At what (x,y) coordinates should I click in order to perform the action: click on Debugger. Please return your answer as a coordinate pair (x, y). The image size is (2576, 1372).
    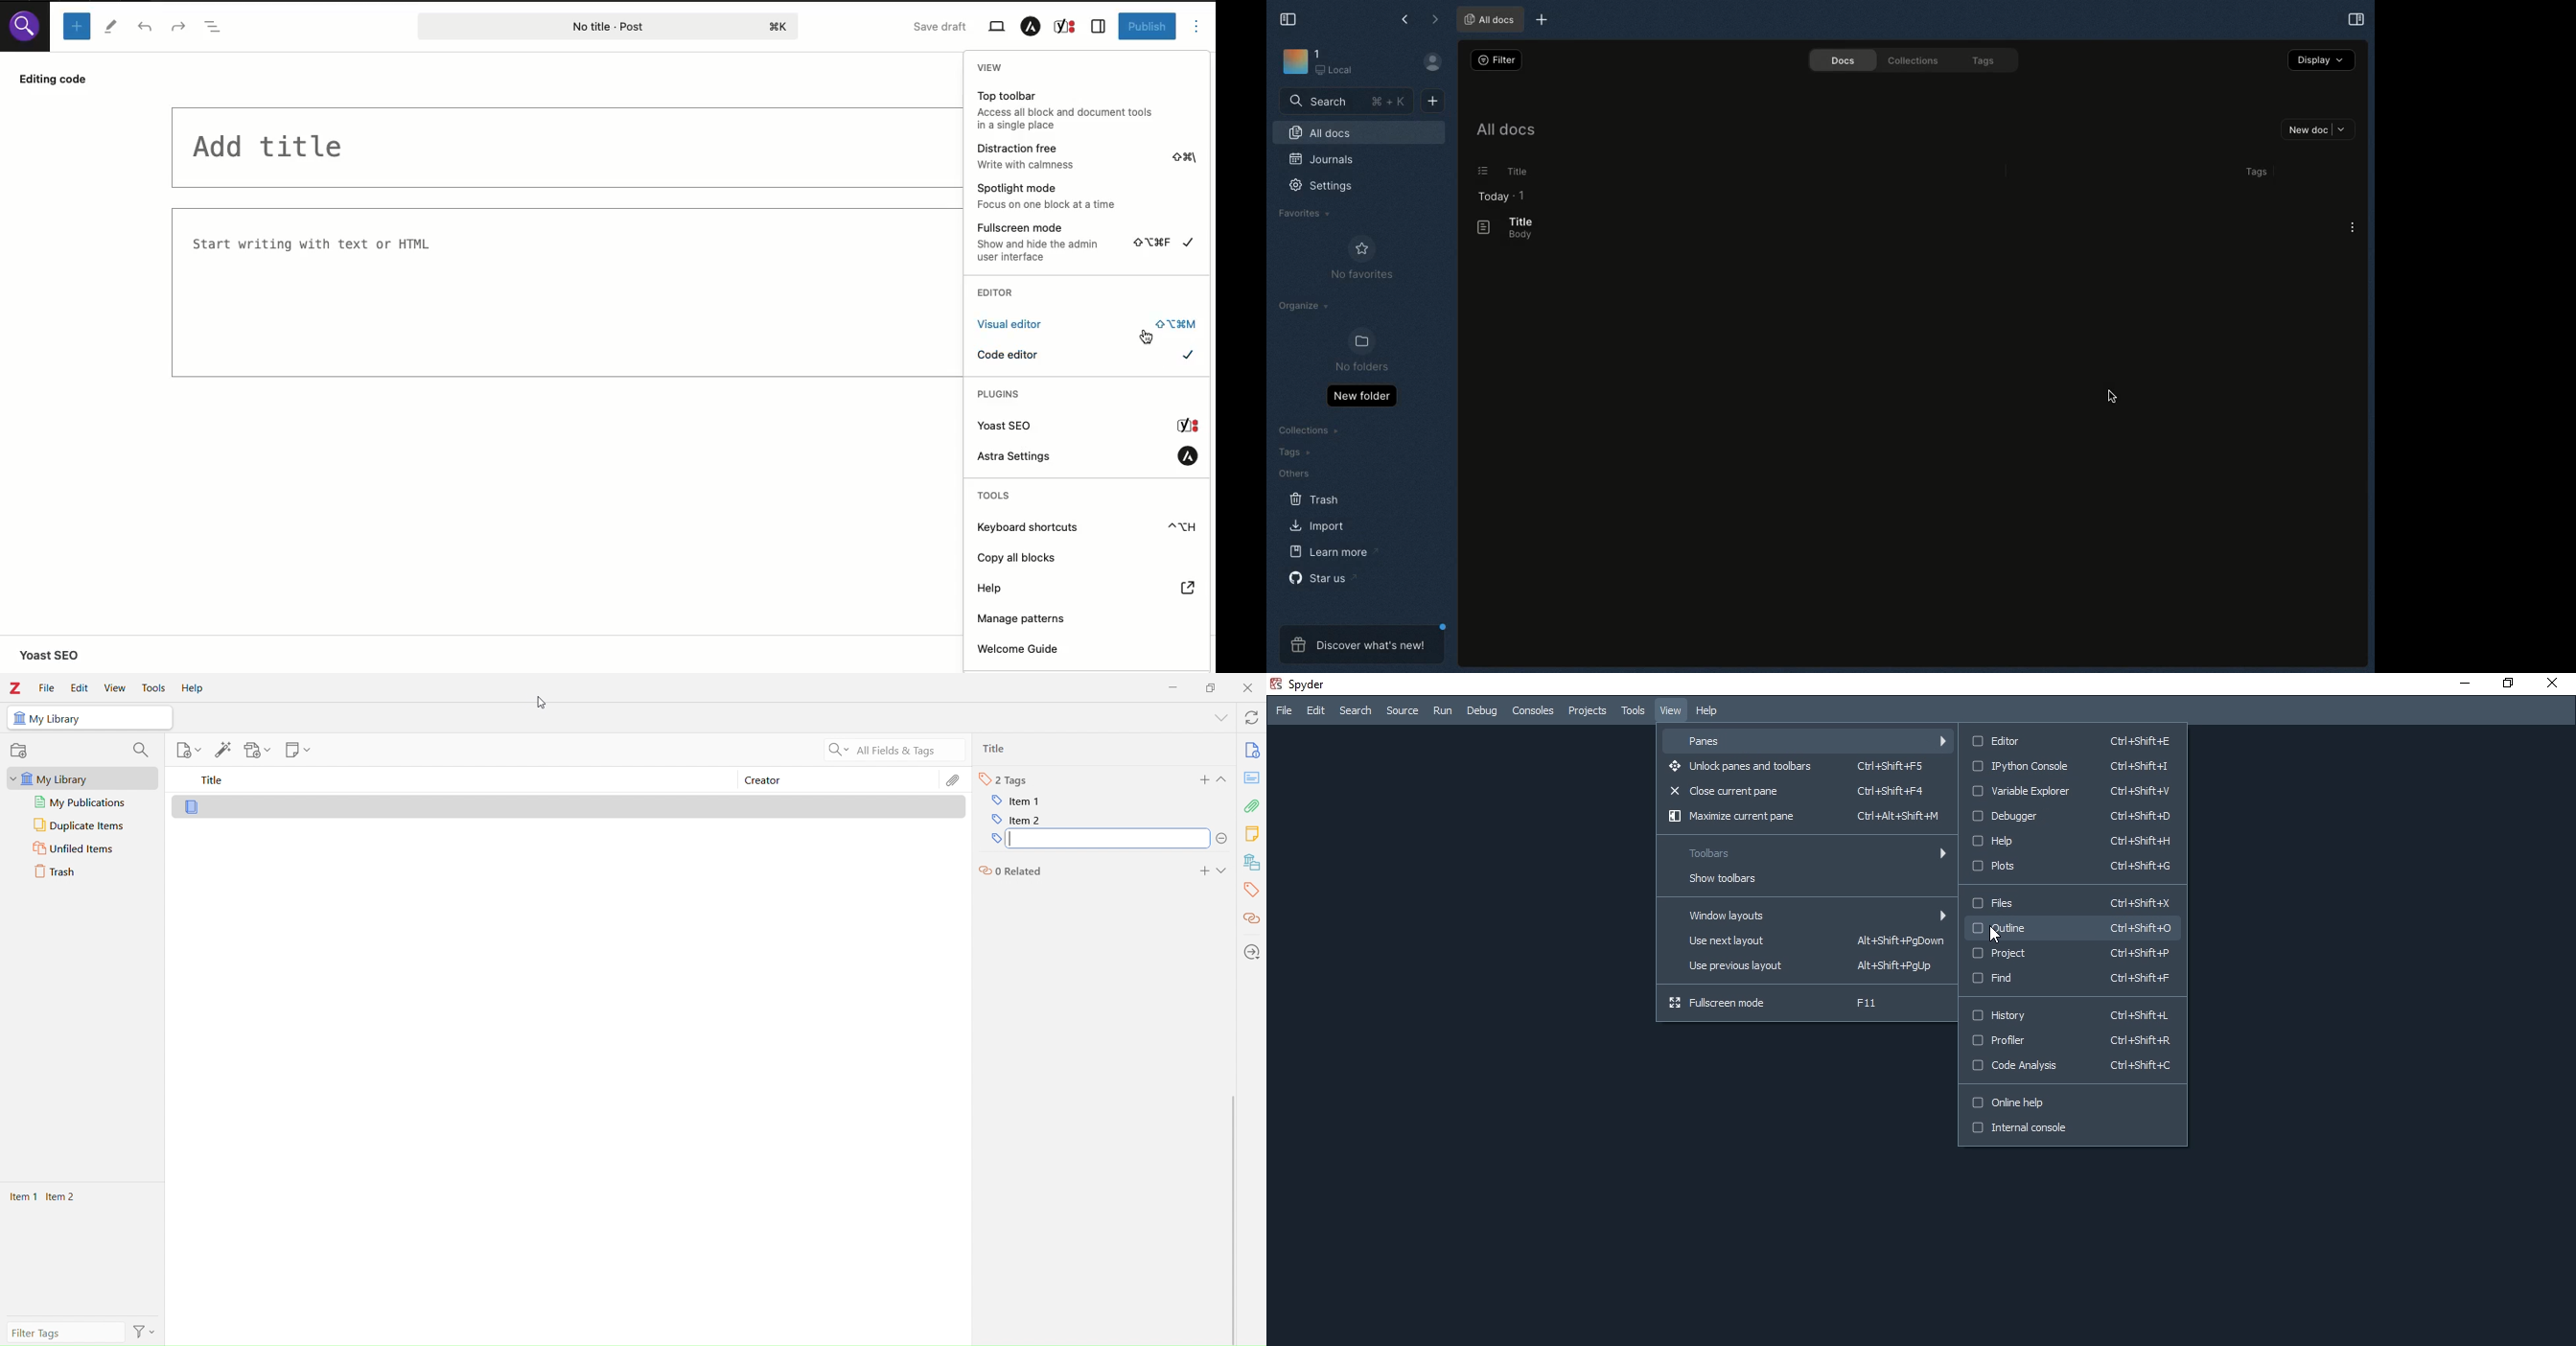
    Looking at the image, I should click on (2076, 816).